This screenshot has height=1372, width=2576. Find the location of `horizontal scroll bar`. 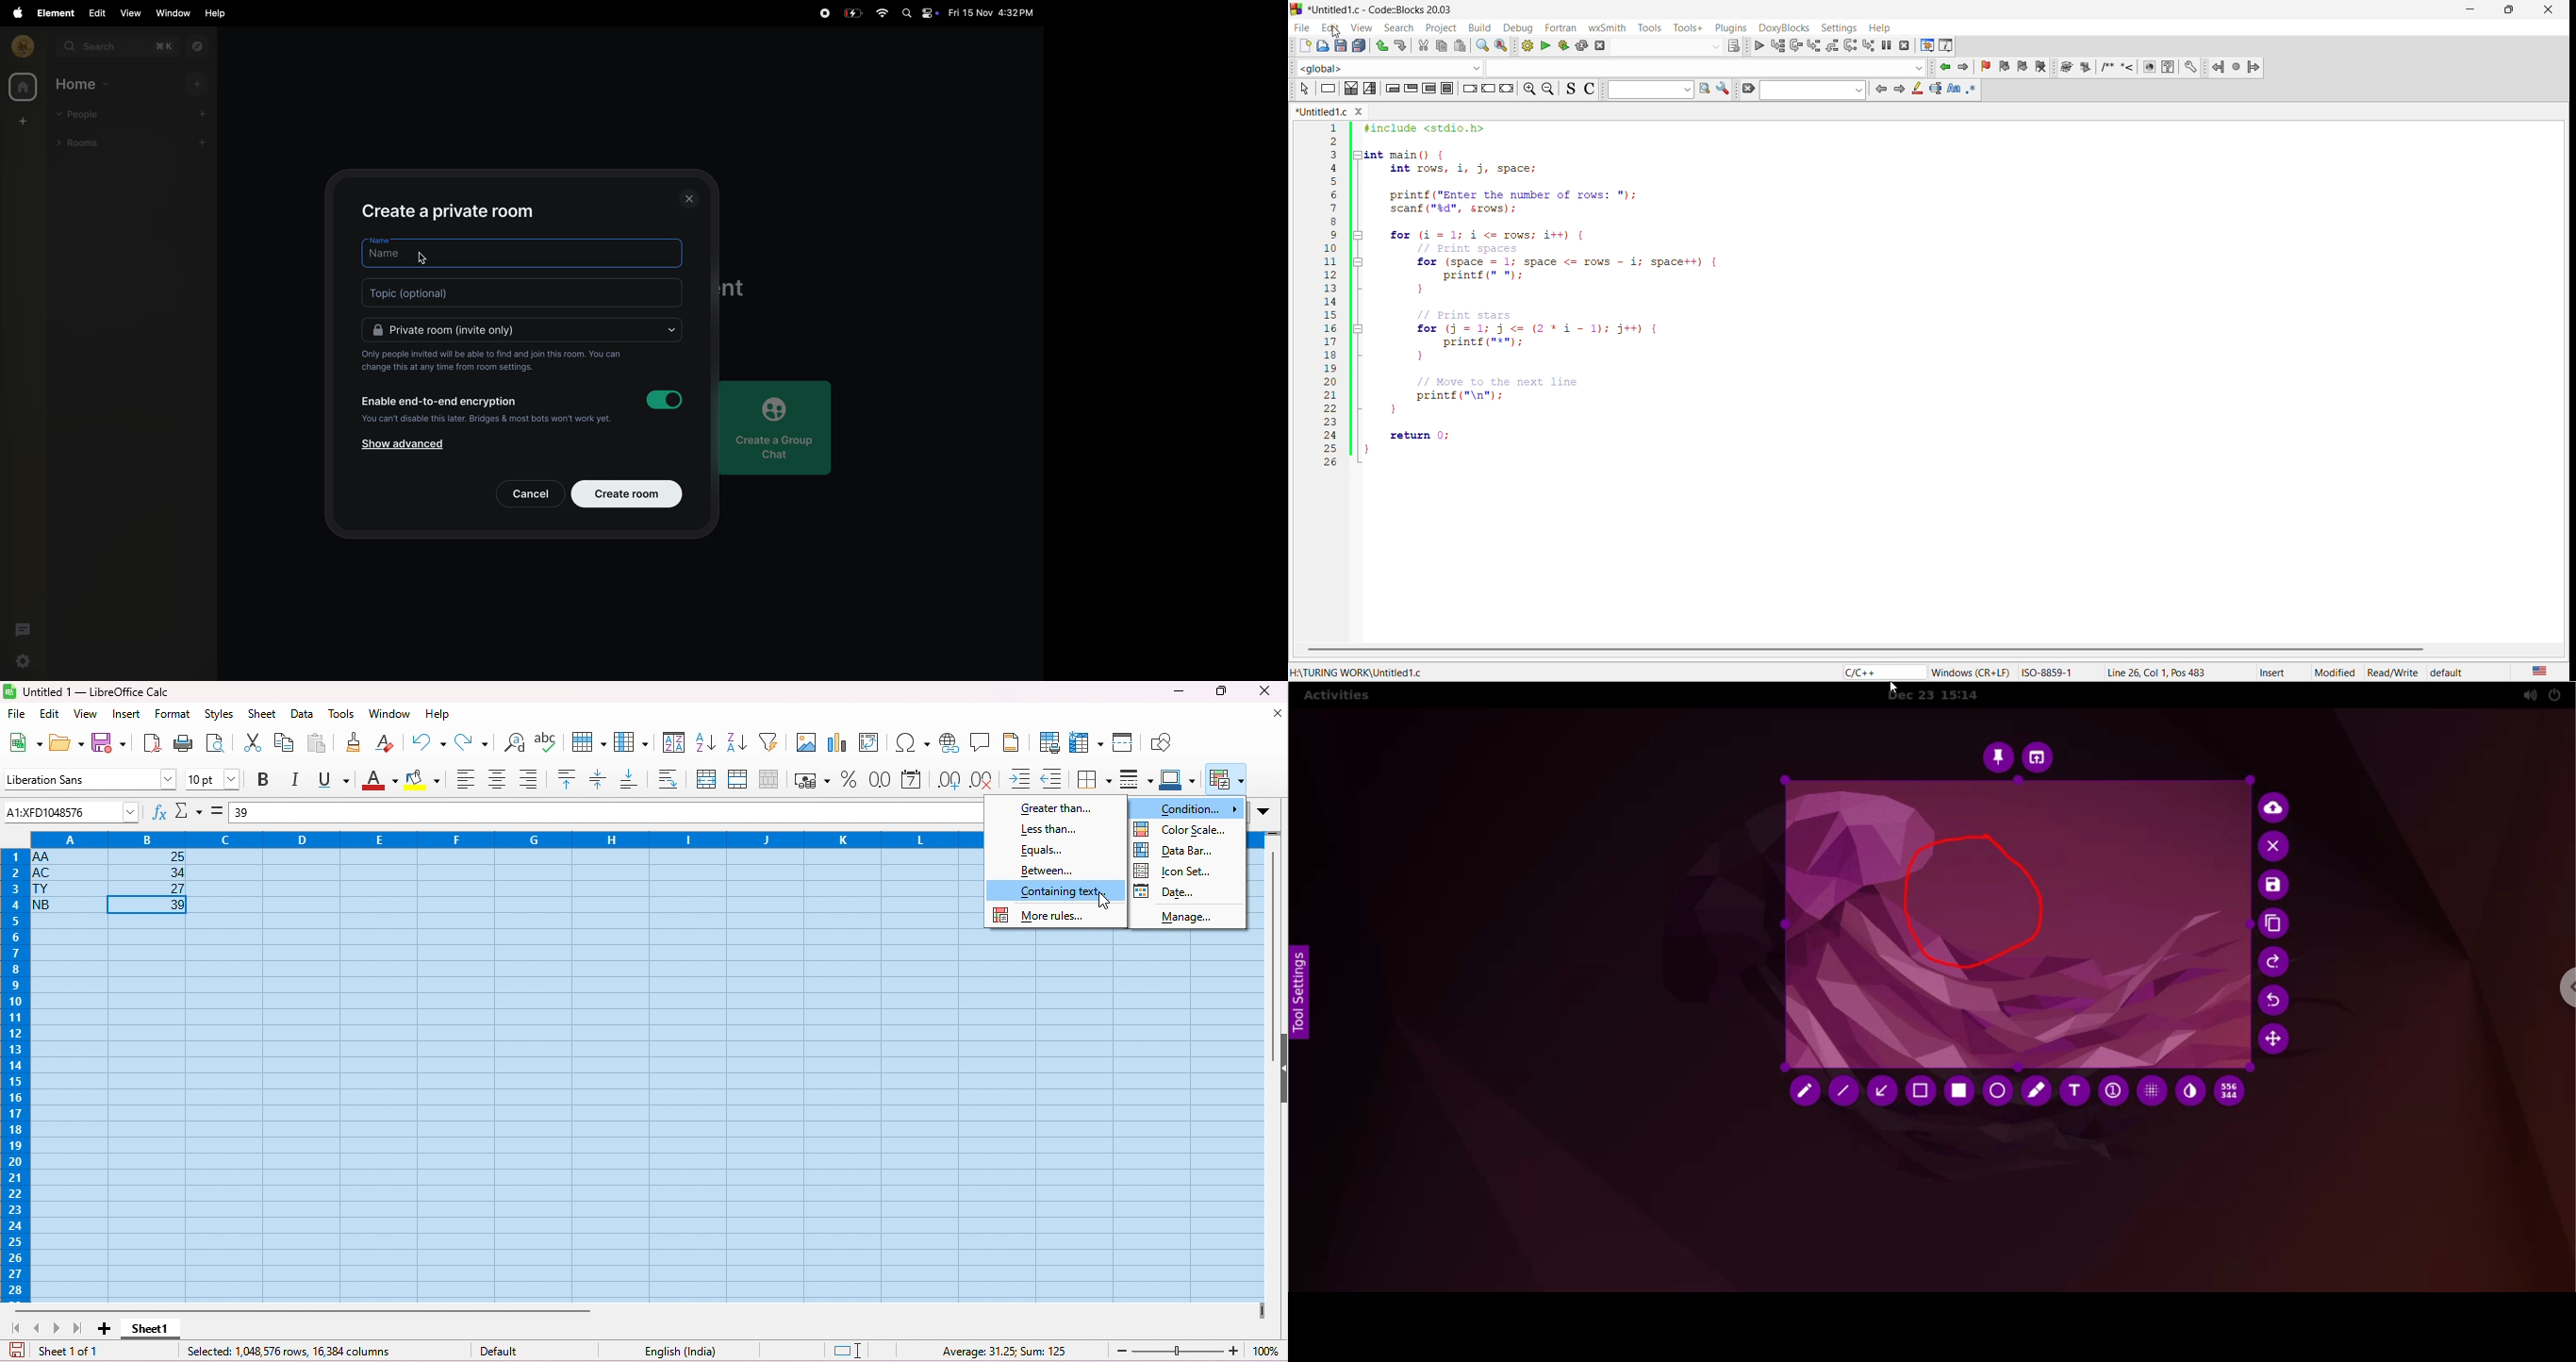

horizontal scroll bar is located at coordinates (305, 1310).